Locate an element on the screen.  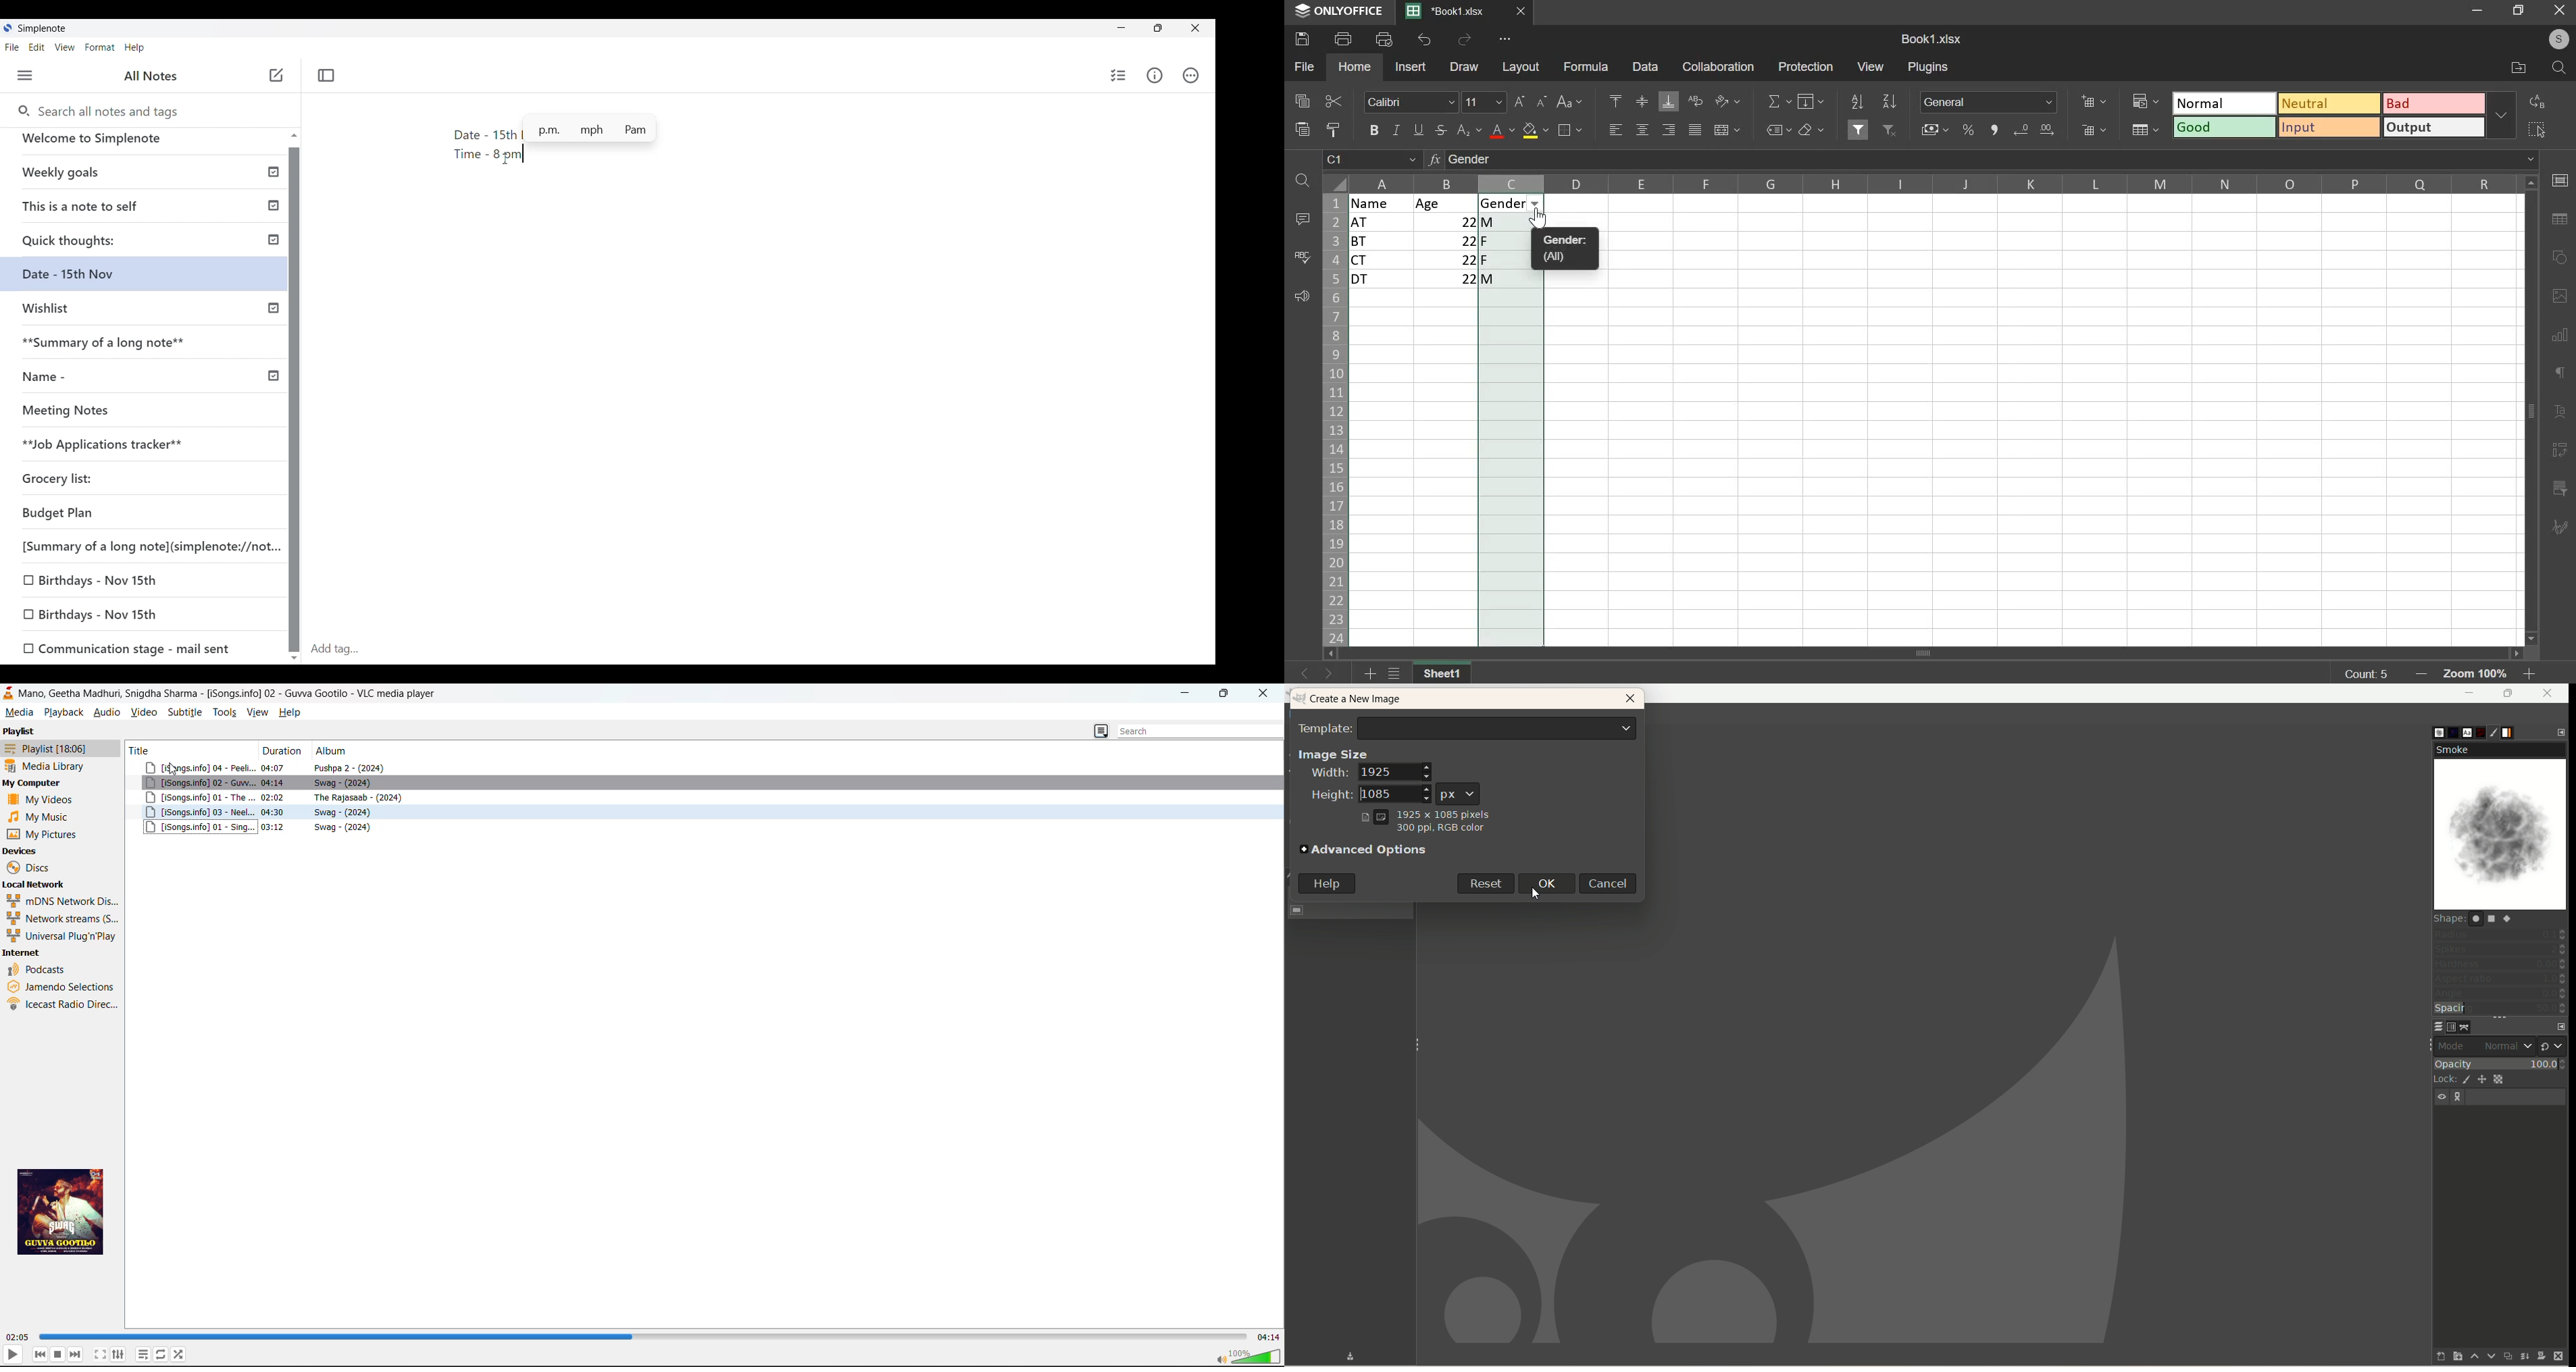
bt is located at coordinates (1380, 241).